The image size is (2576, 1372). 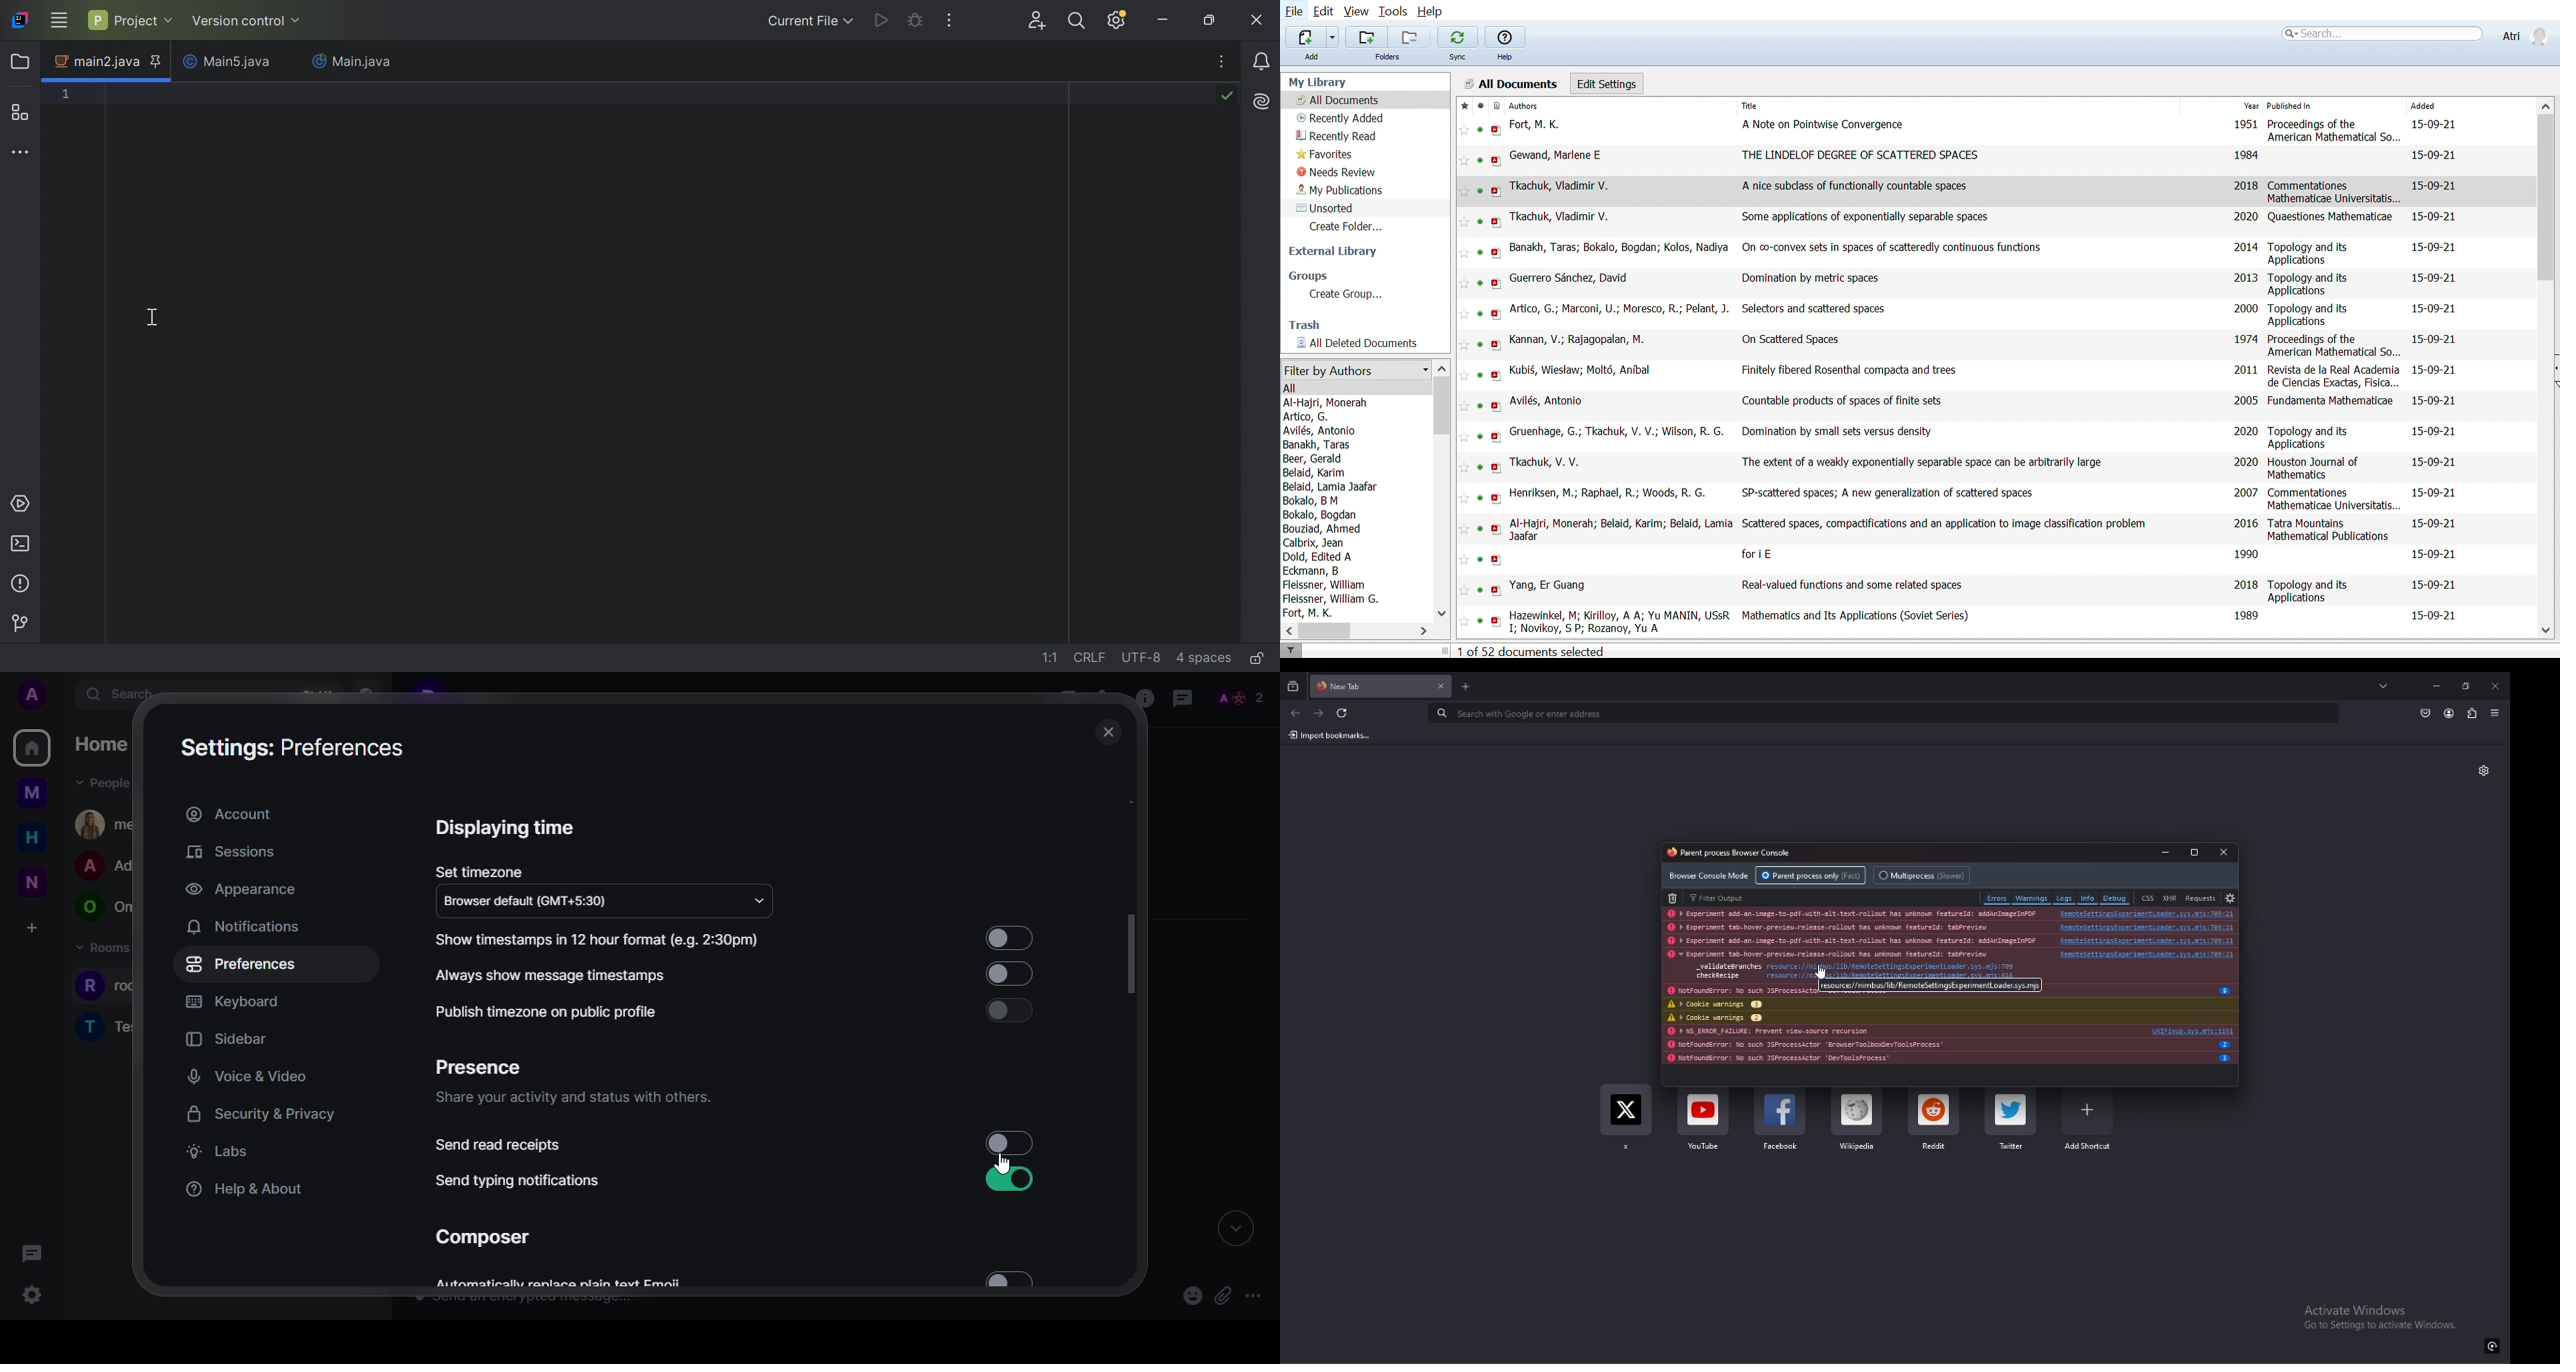 What do you see at coordinates (1458, 58) in the screenshot?
I see `Sync` at bounding box center [1458, 58].